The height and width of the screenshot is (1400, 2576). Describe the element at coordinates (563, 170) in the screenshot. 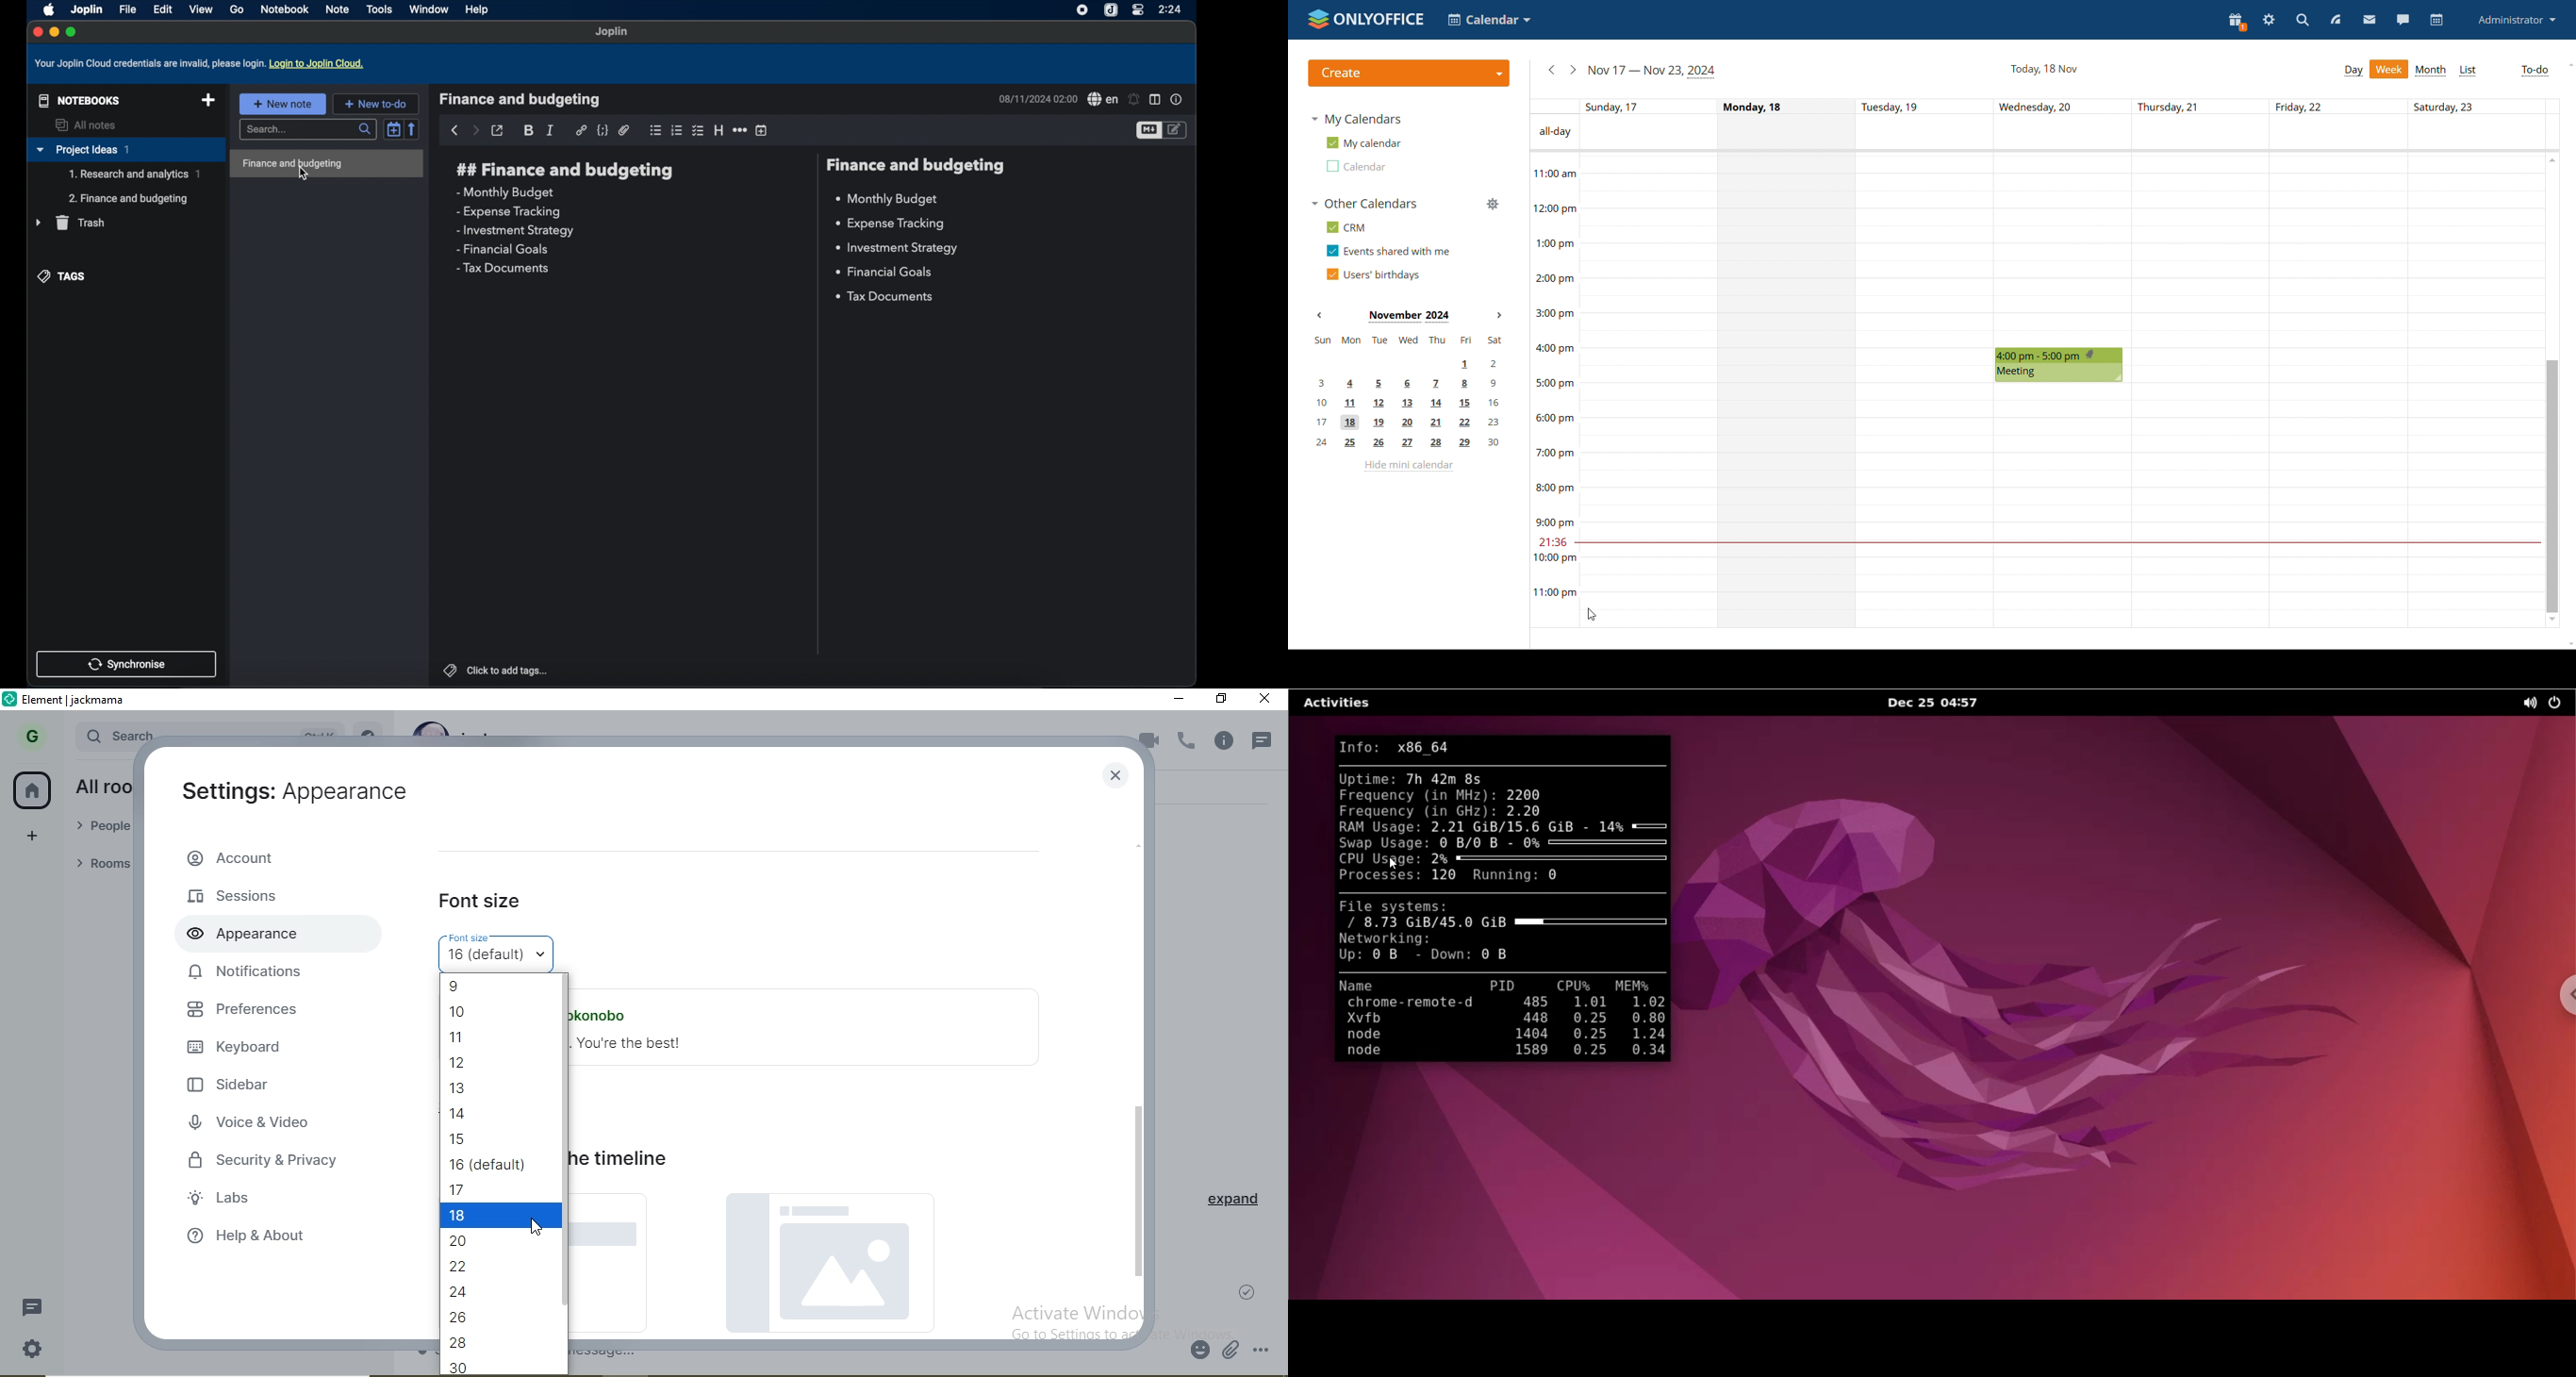

I see `finance and budgeting` at that location.